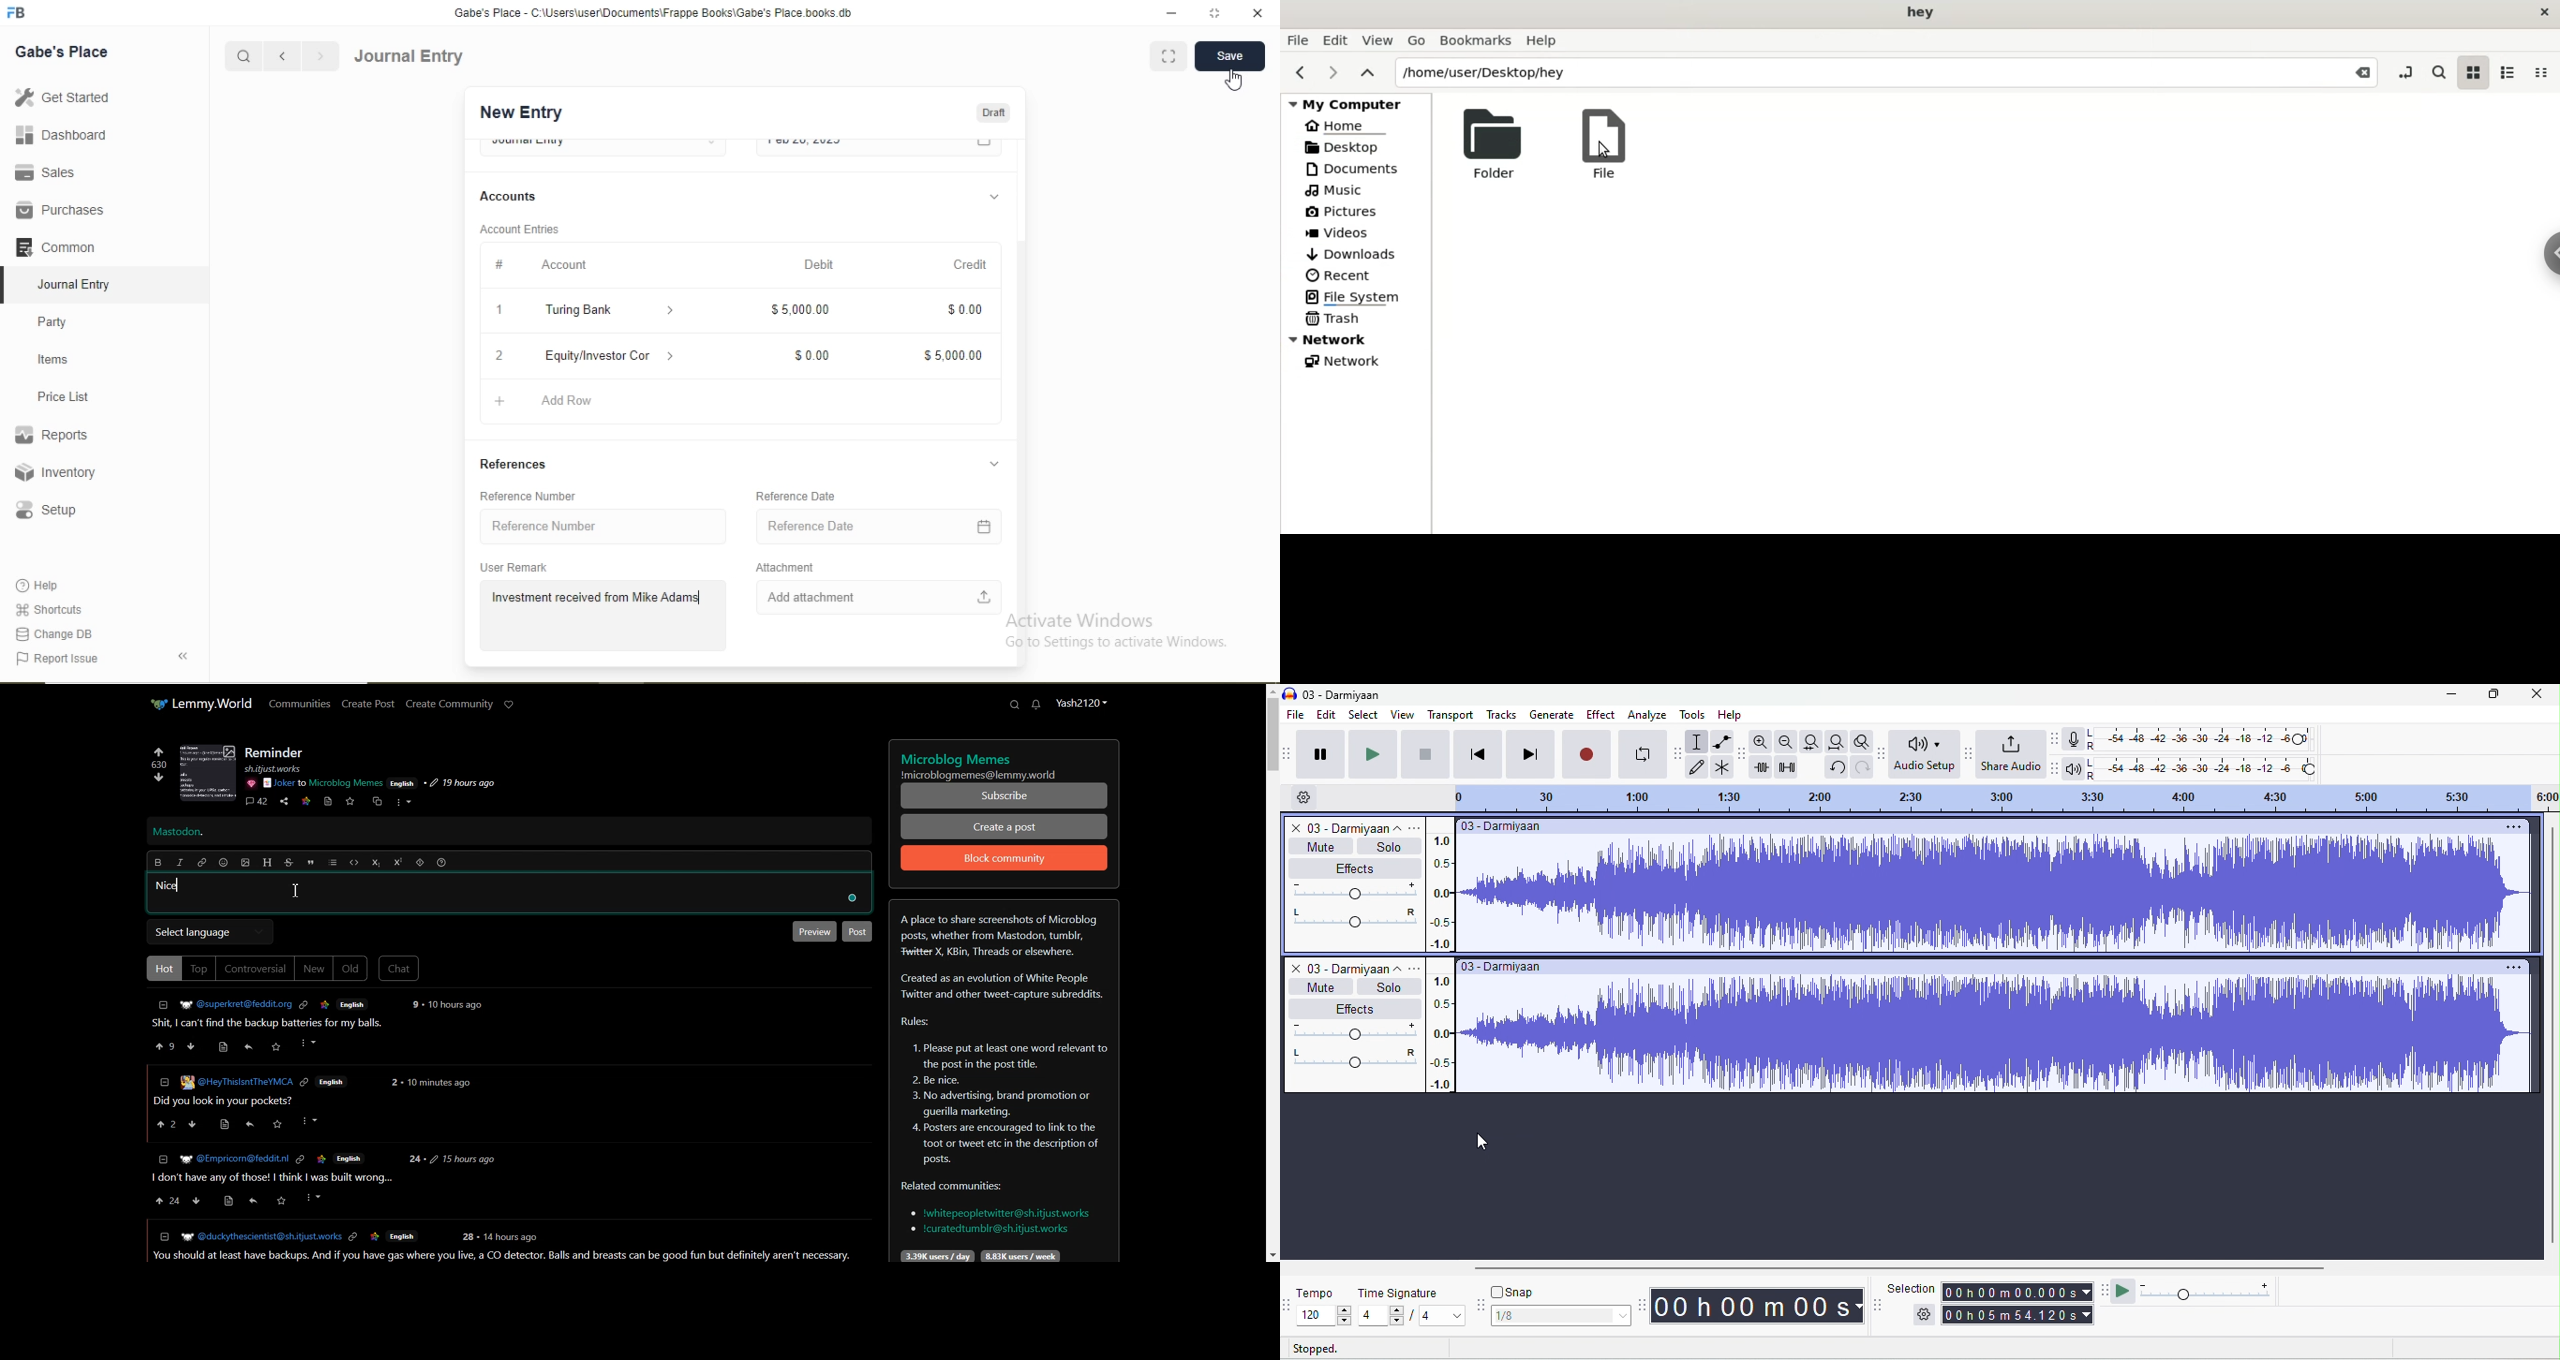 Image resolution: width=2576 pixels, height=1372 pixels. I want to click on draw, so click(1694, 767).